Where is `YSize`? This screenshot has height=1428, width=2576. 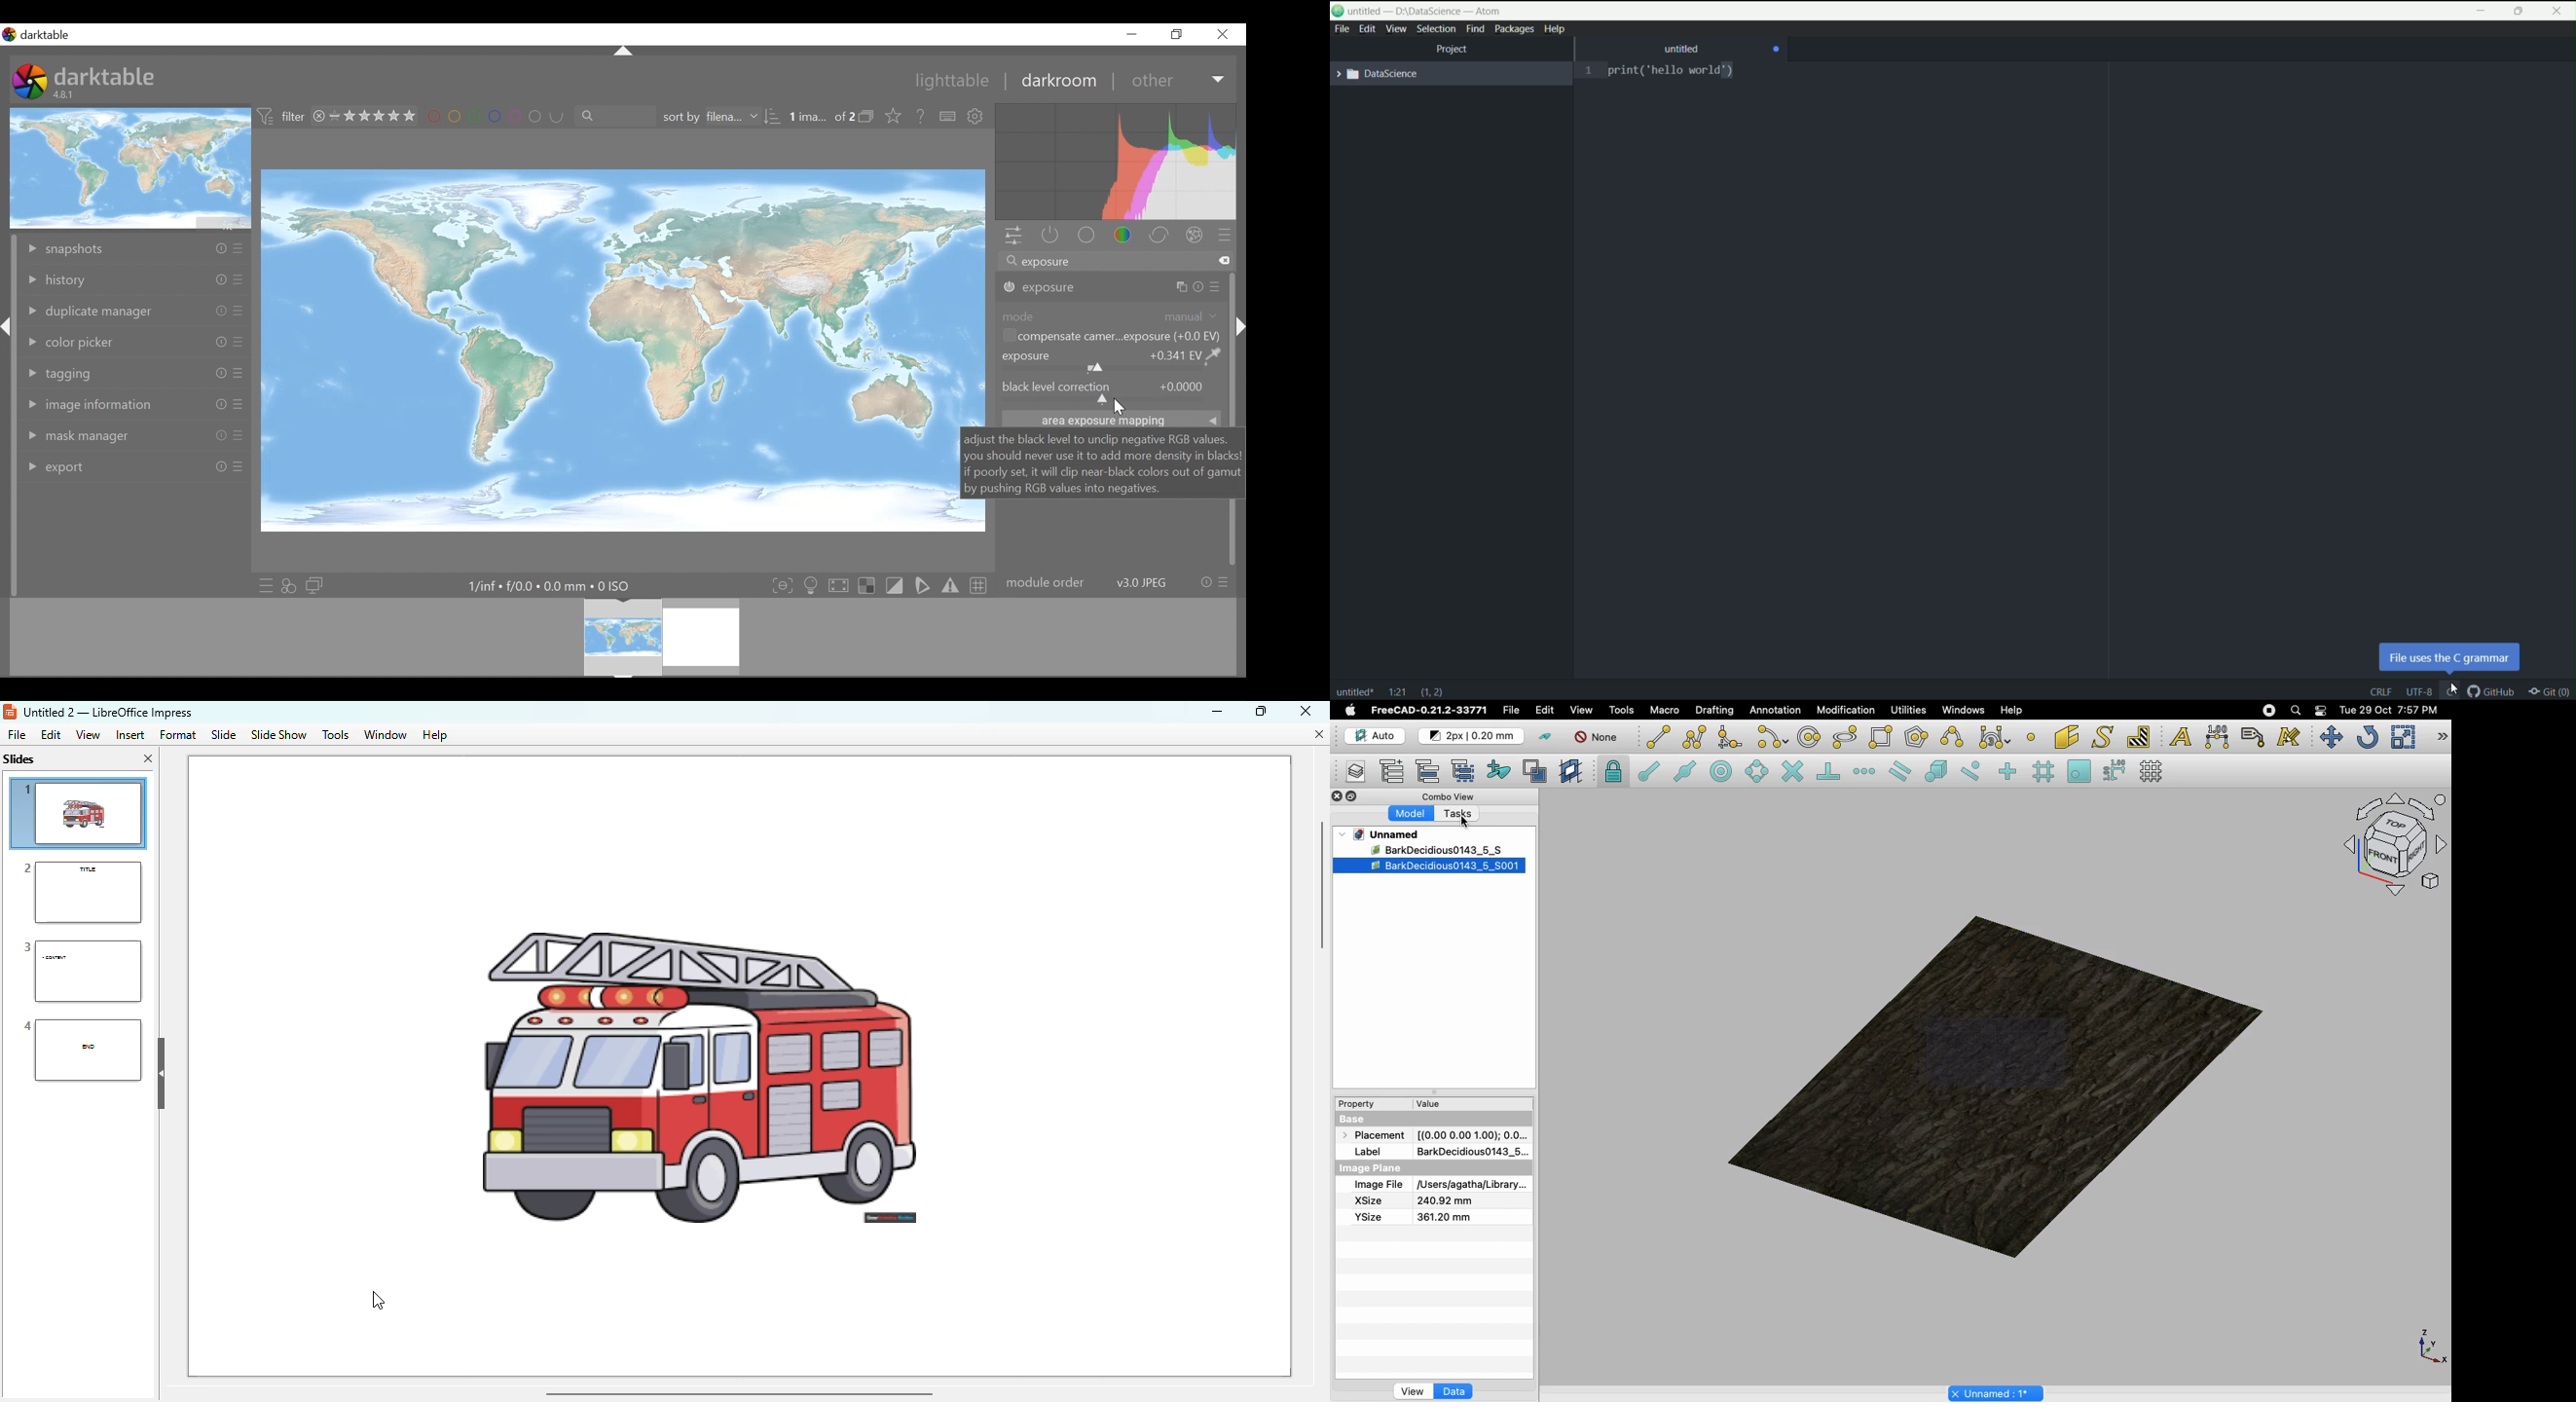
YSize is located at coordinates (1366, 1217).